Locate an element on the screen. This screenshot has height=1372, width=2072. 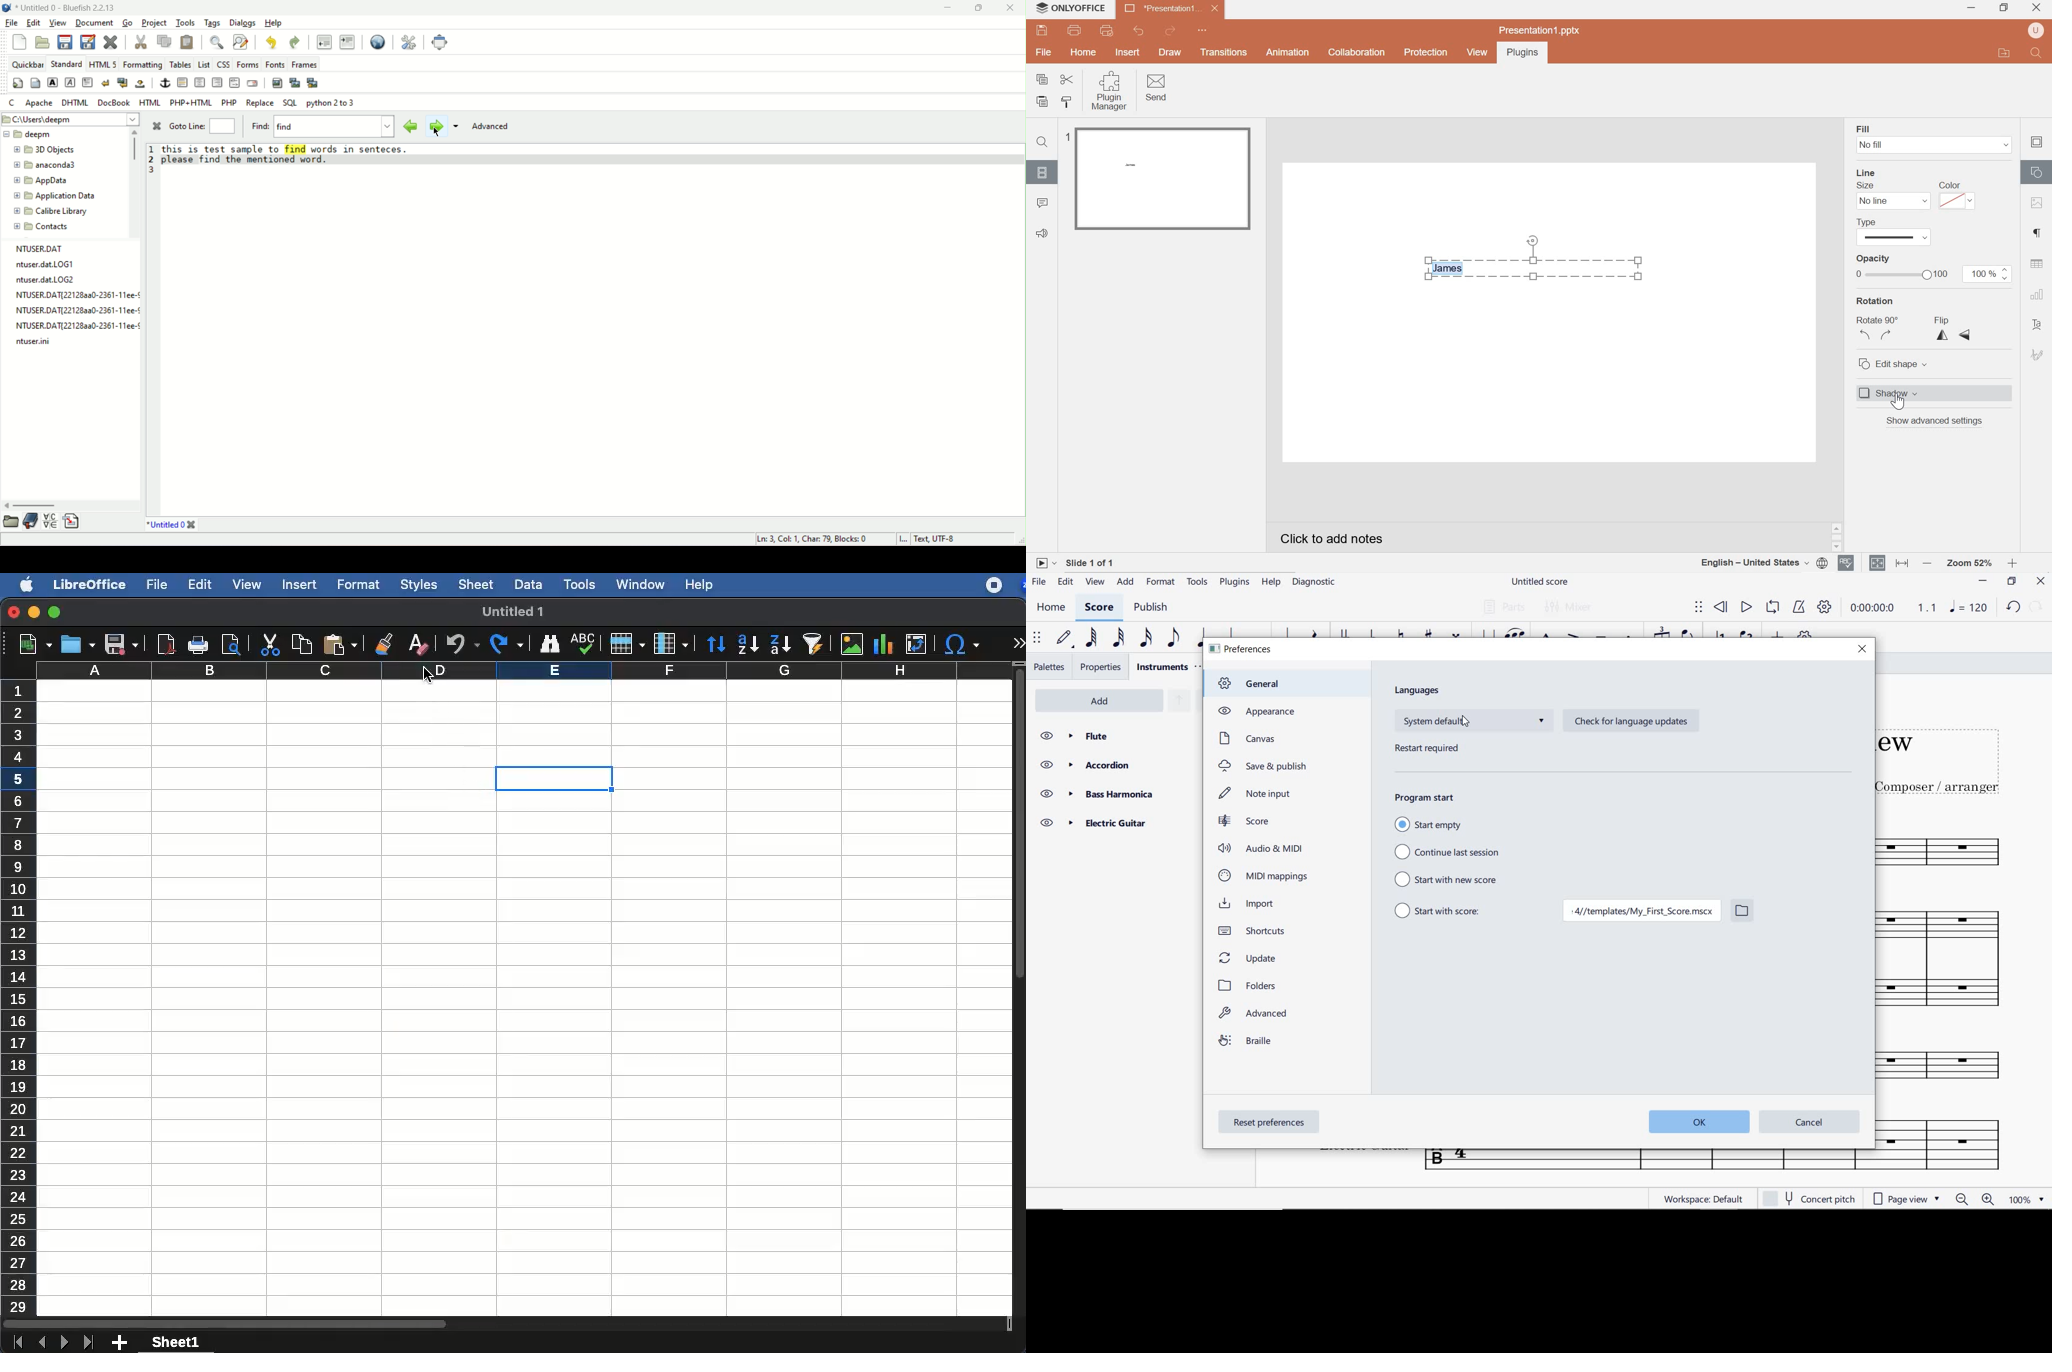
slide 1 is located at coordinates (1160, 179).